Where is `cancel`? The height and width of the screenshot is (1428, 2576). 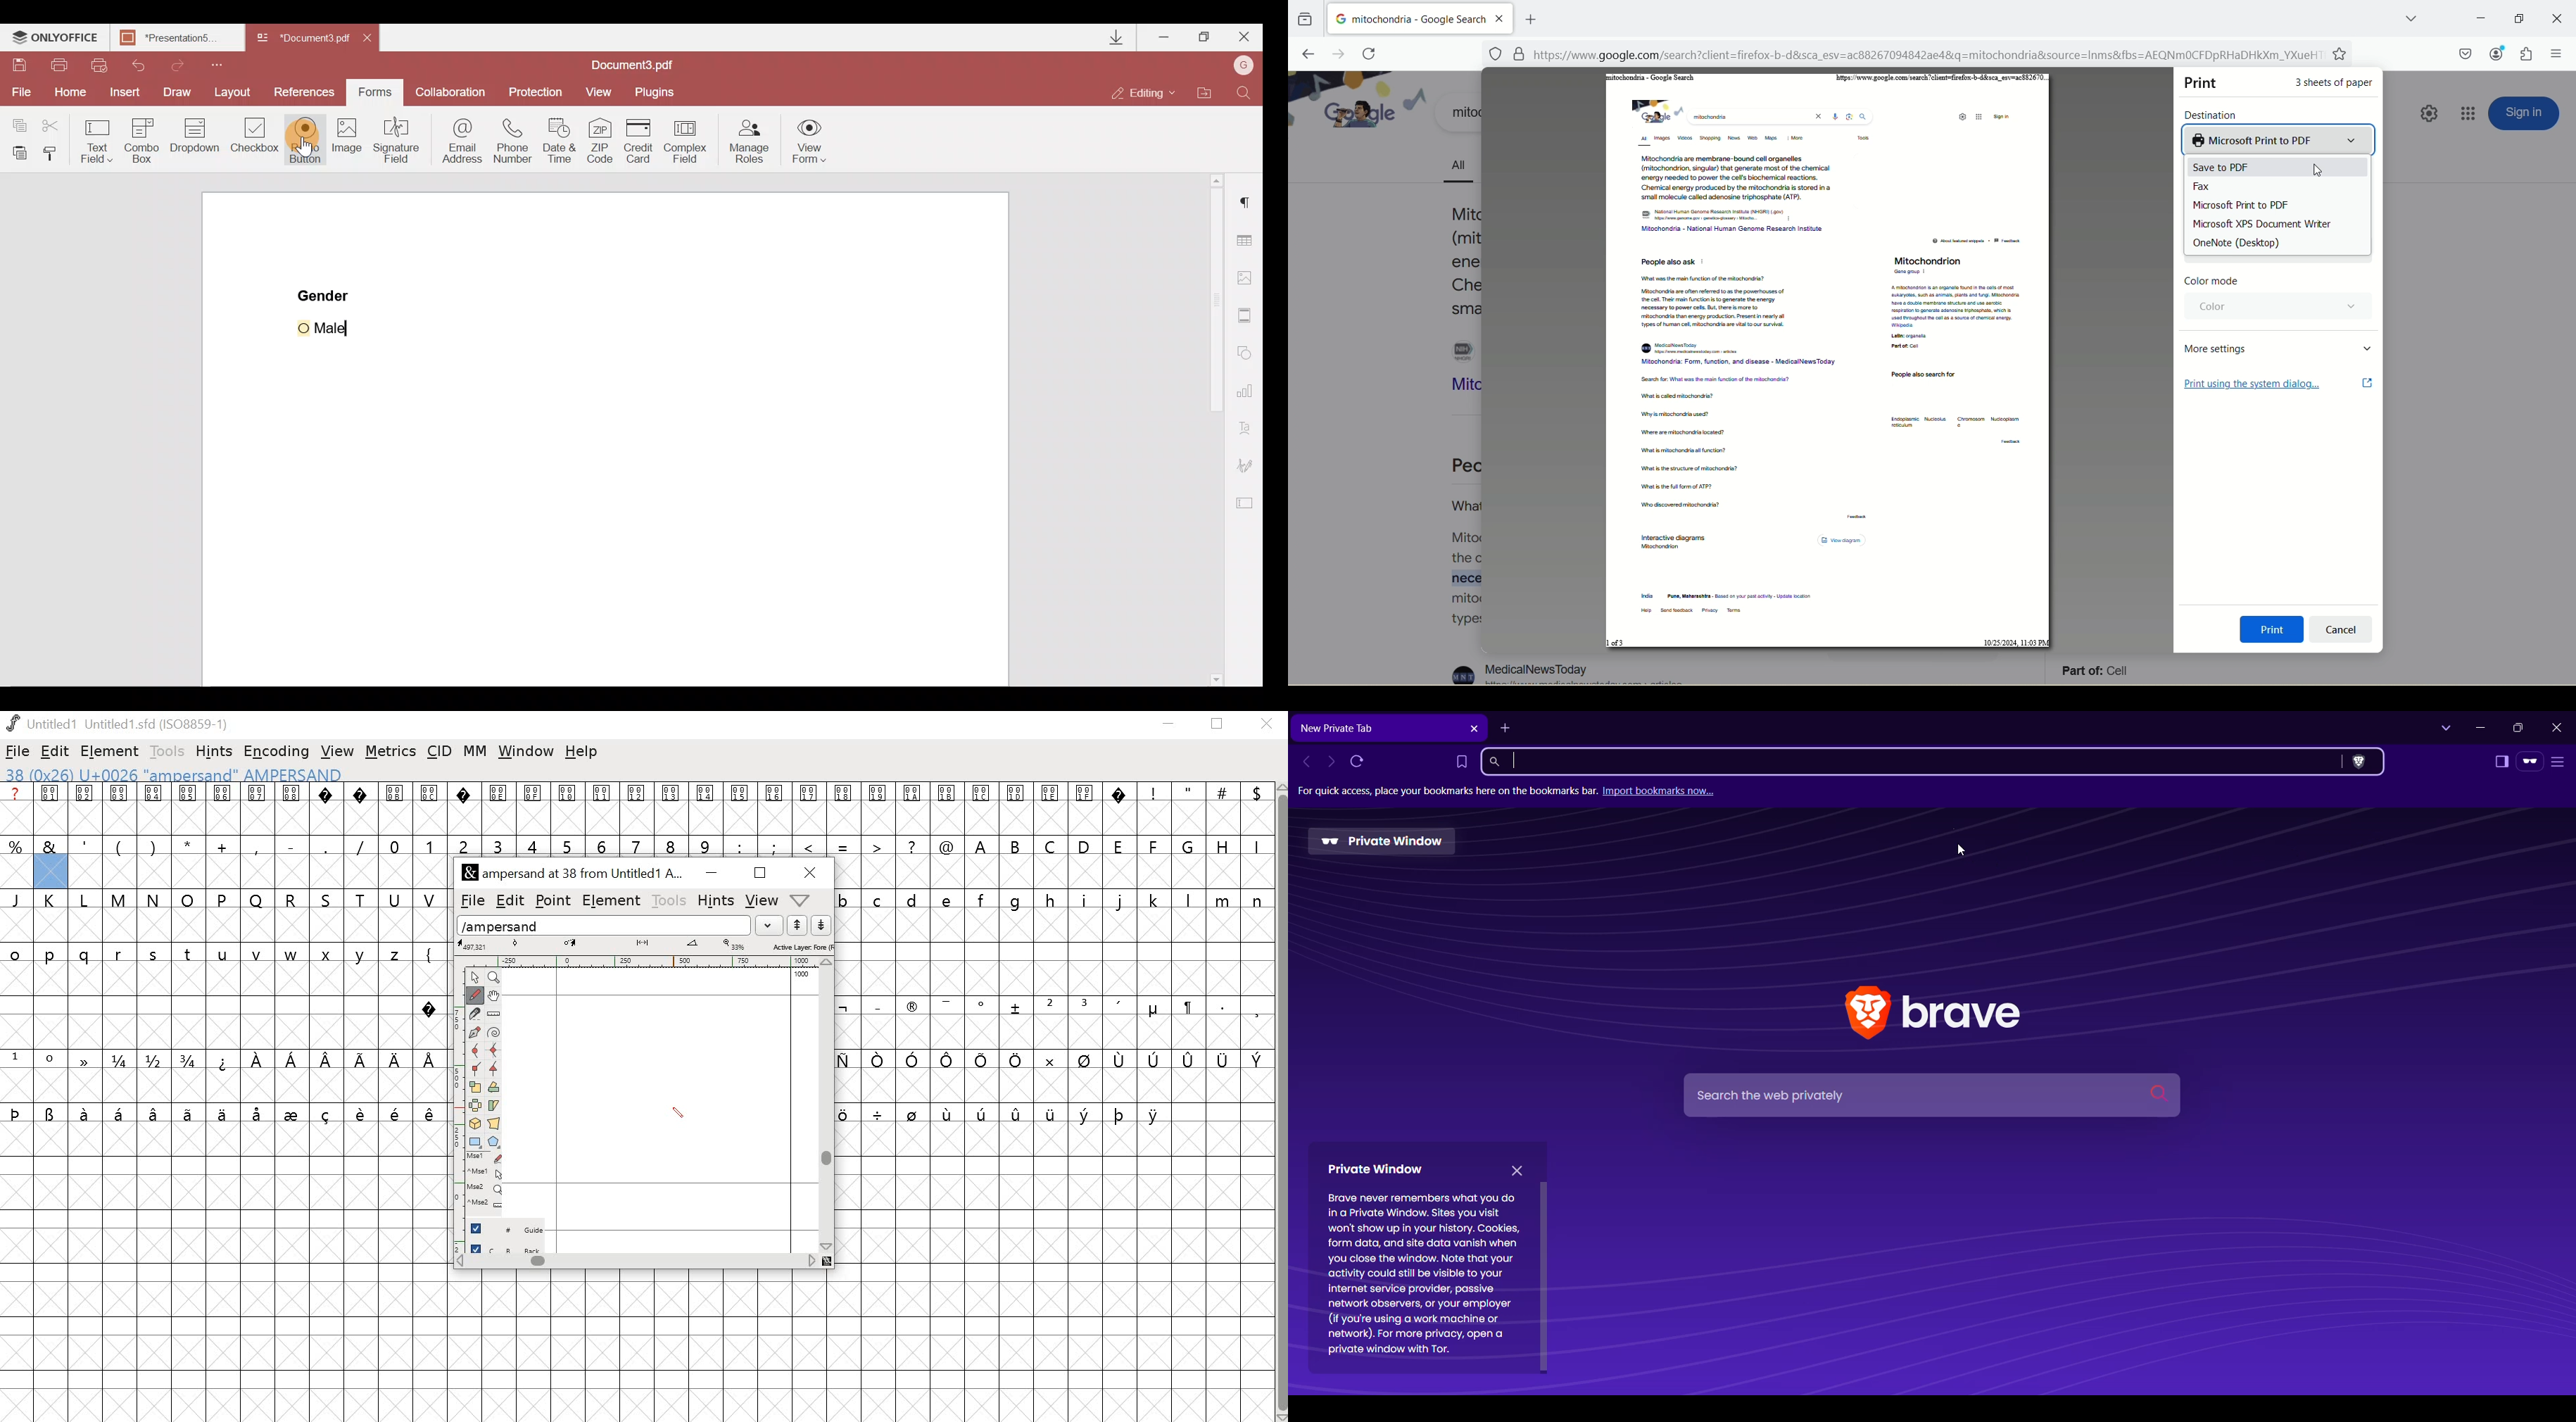 cancel is located at coordinates (2341, 631).